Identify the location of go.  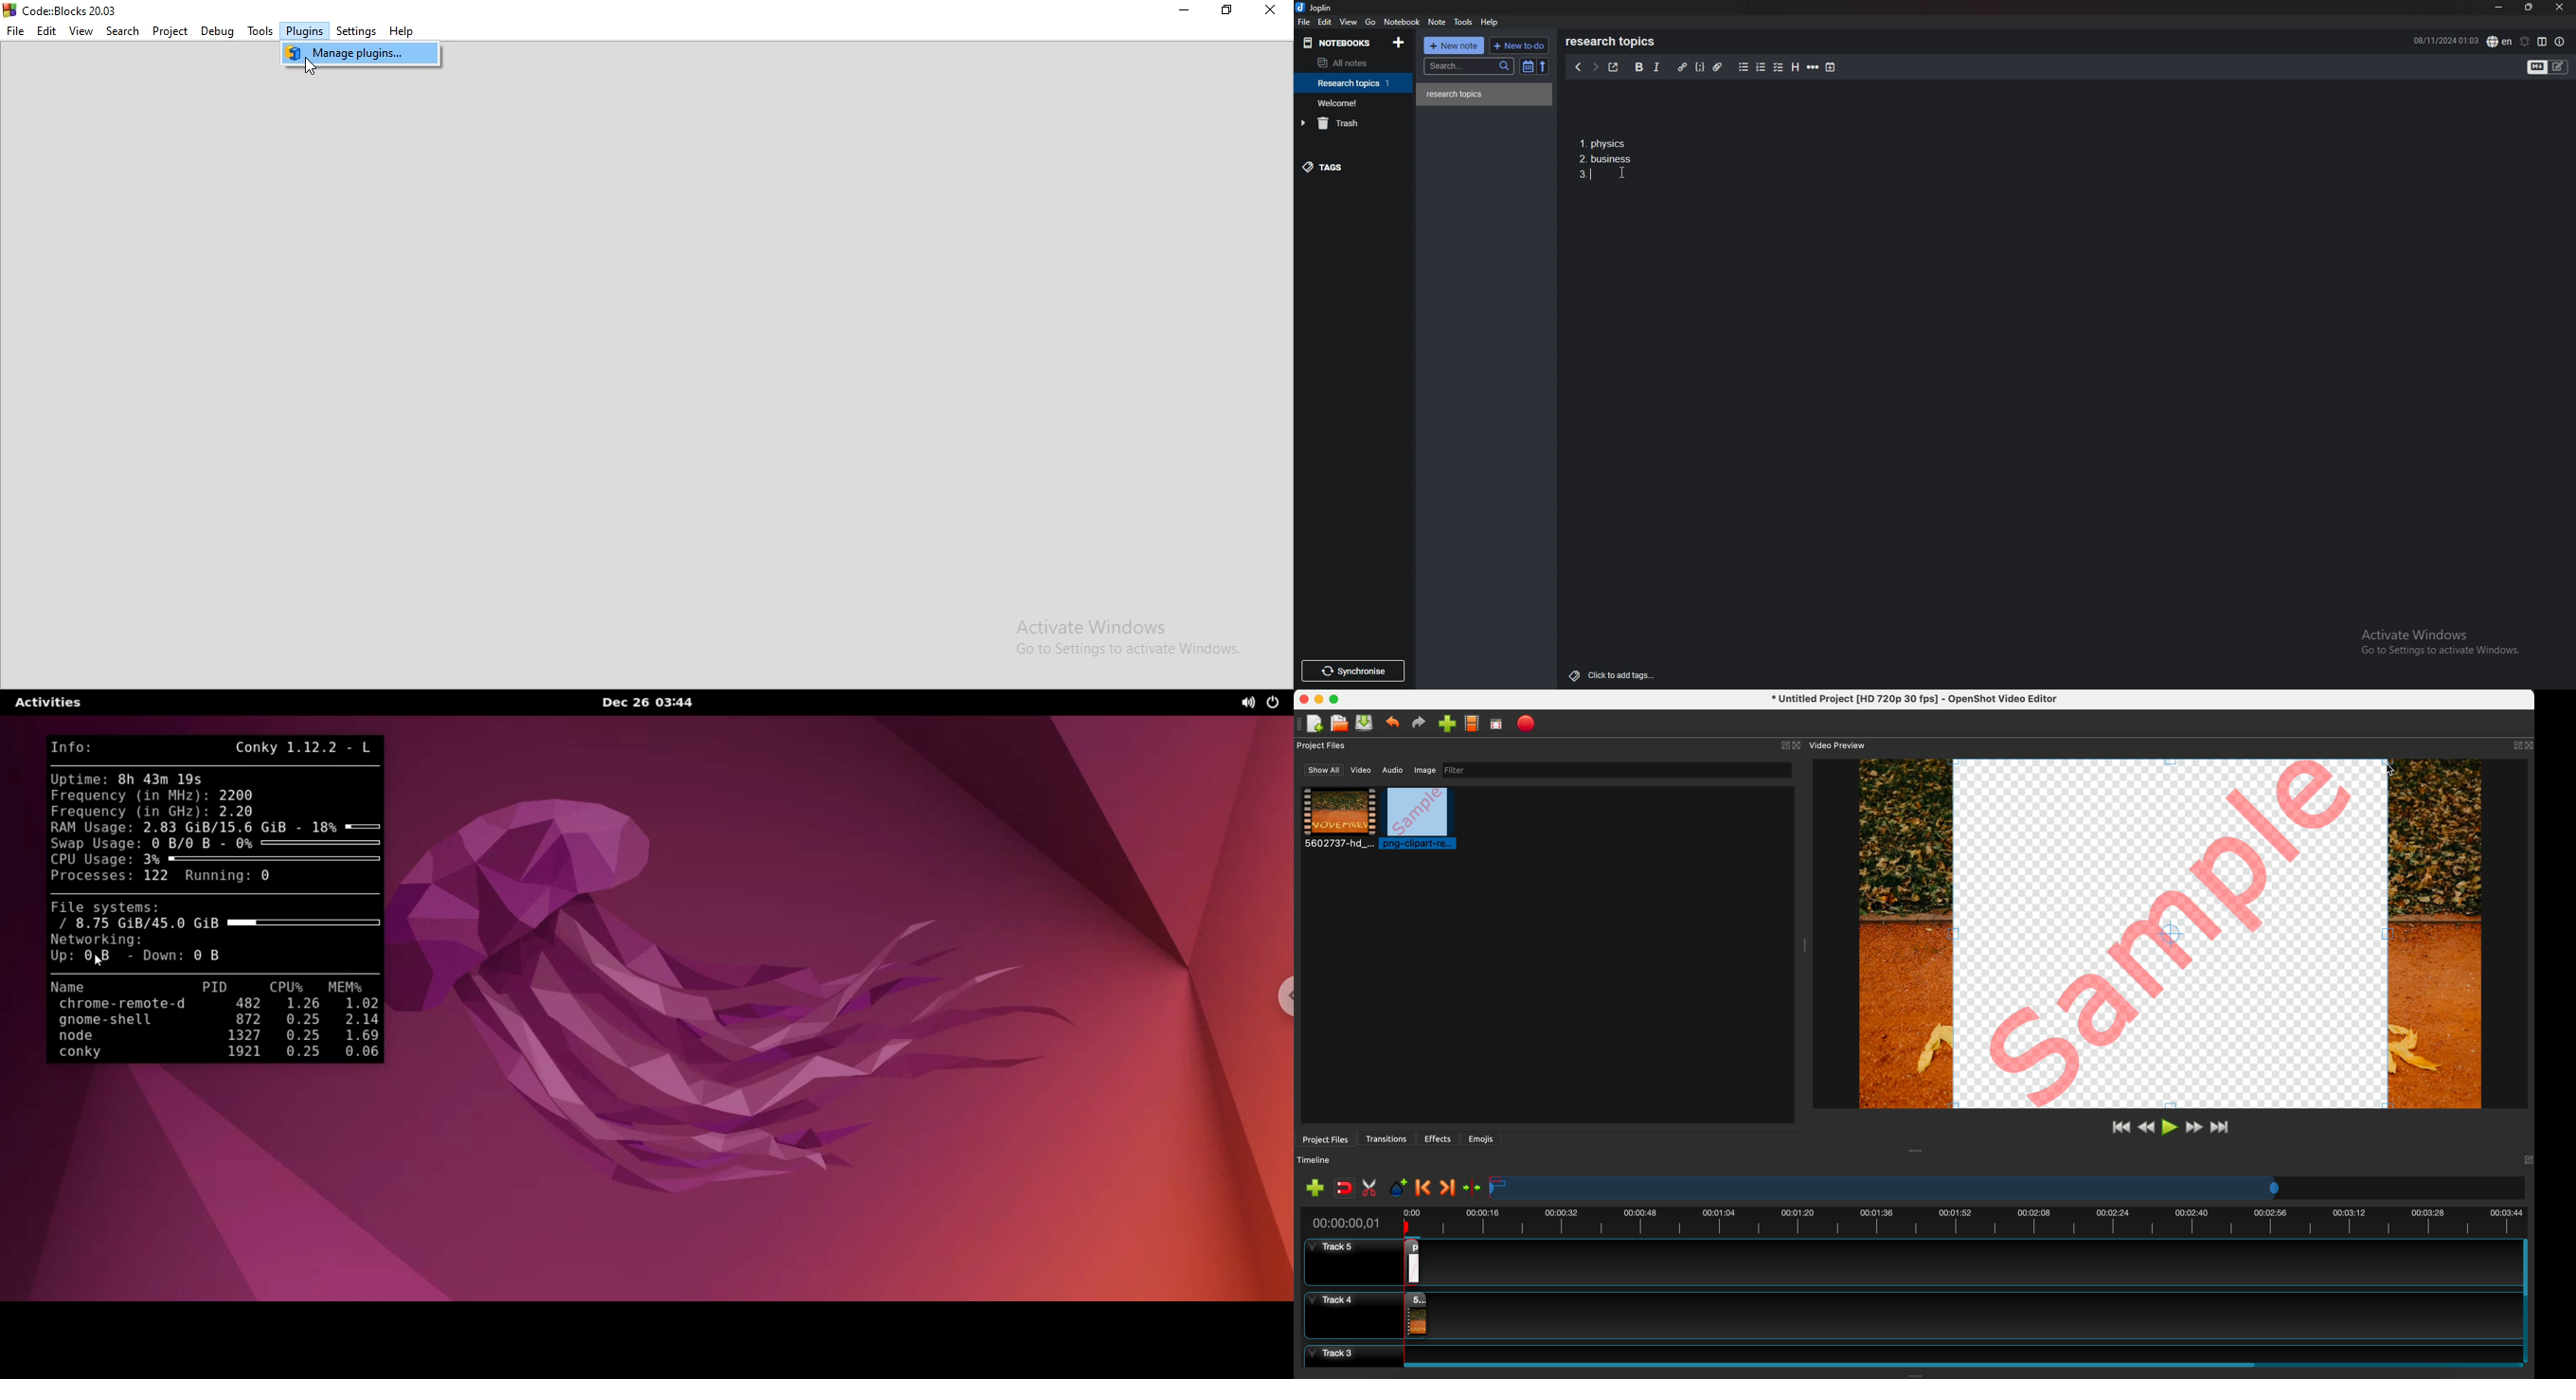
(1370, 22).